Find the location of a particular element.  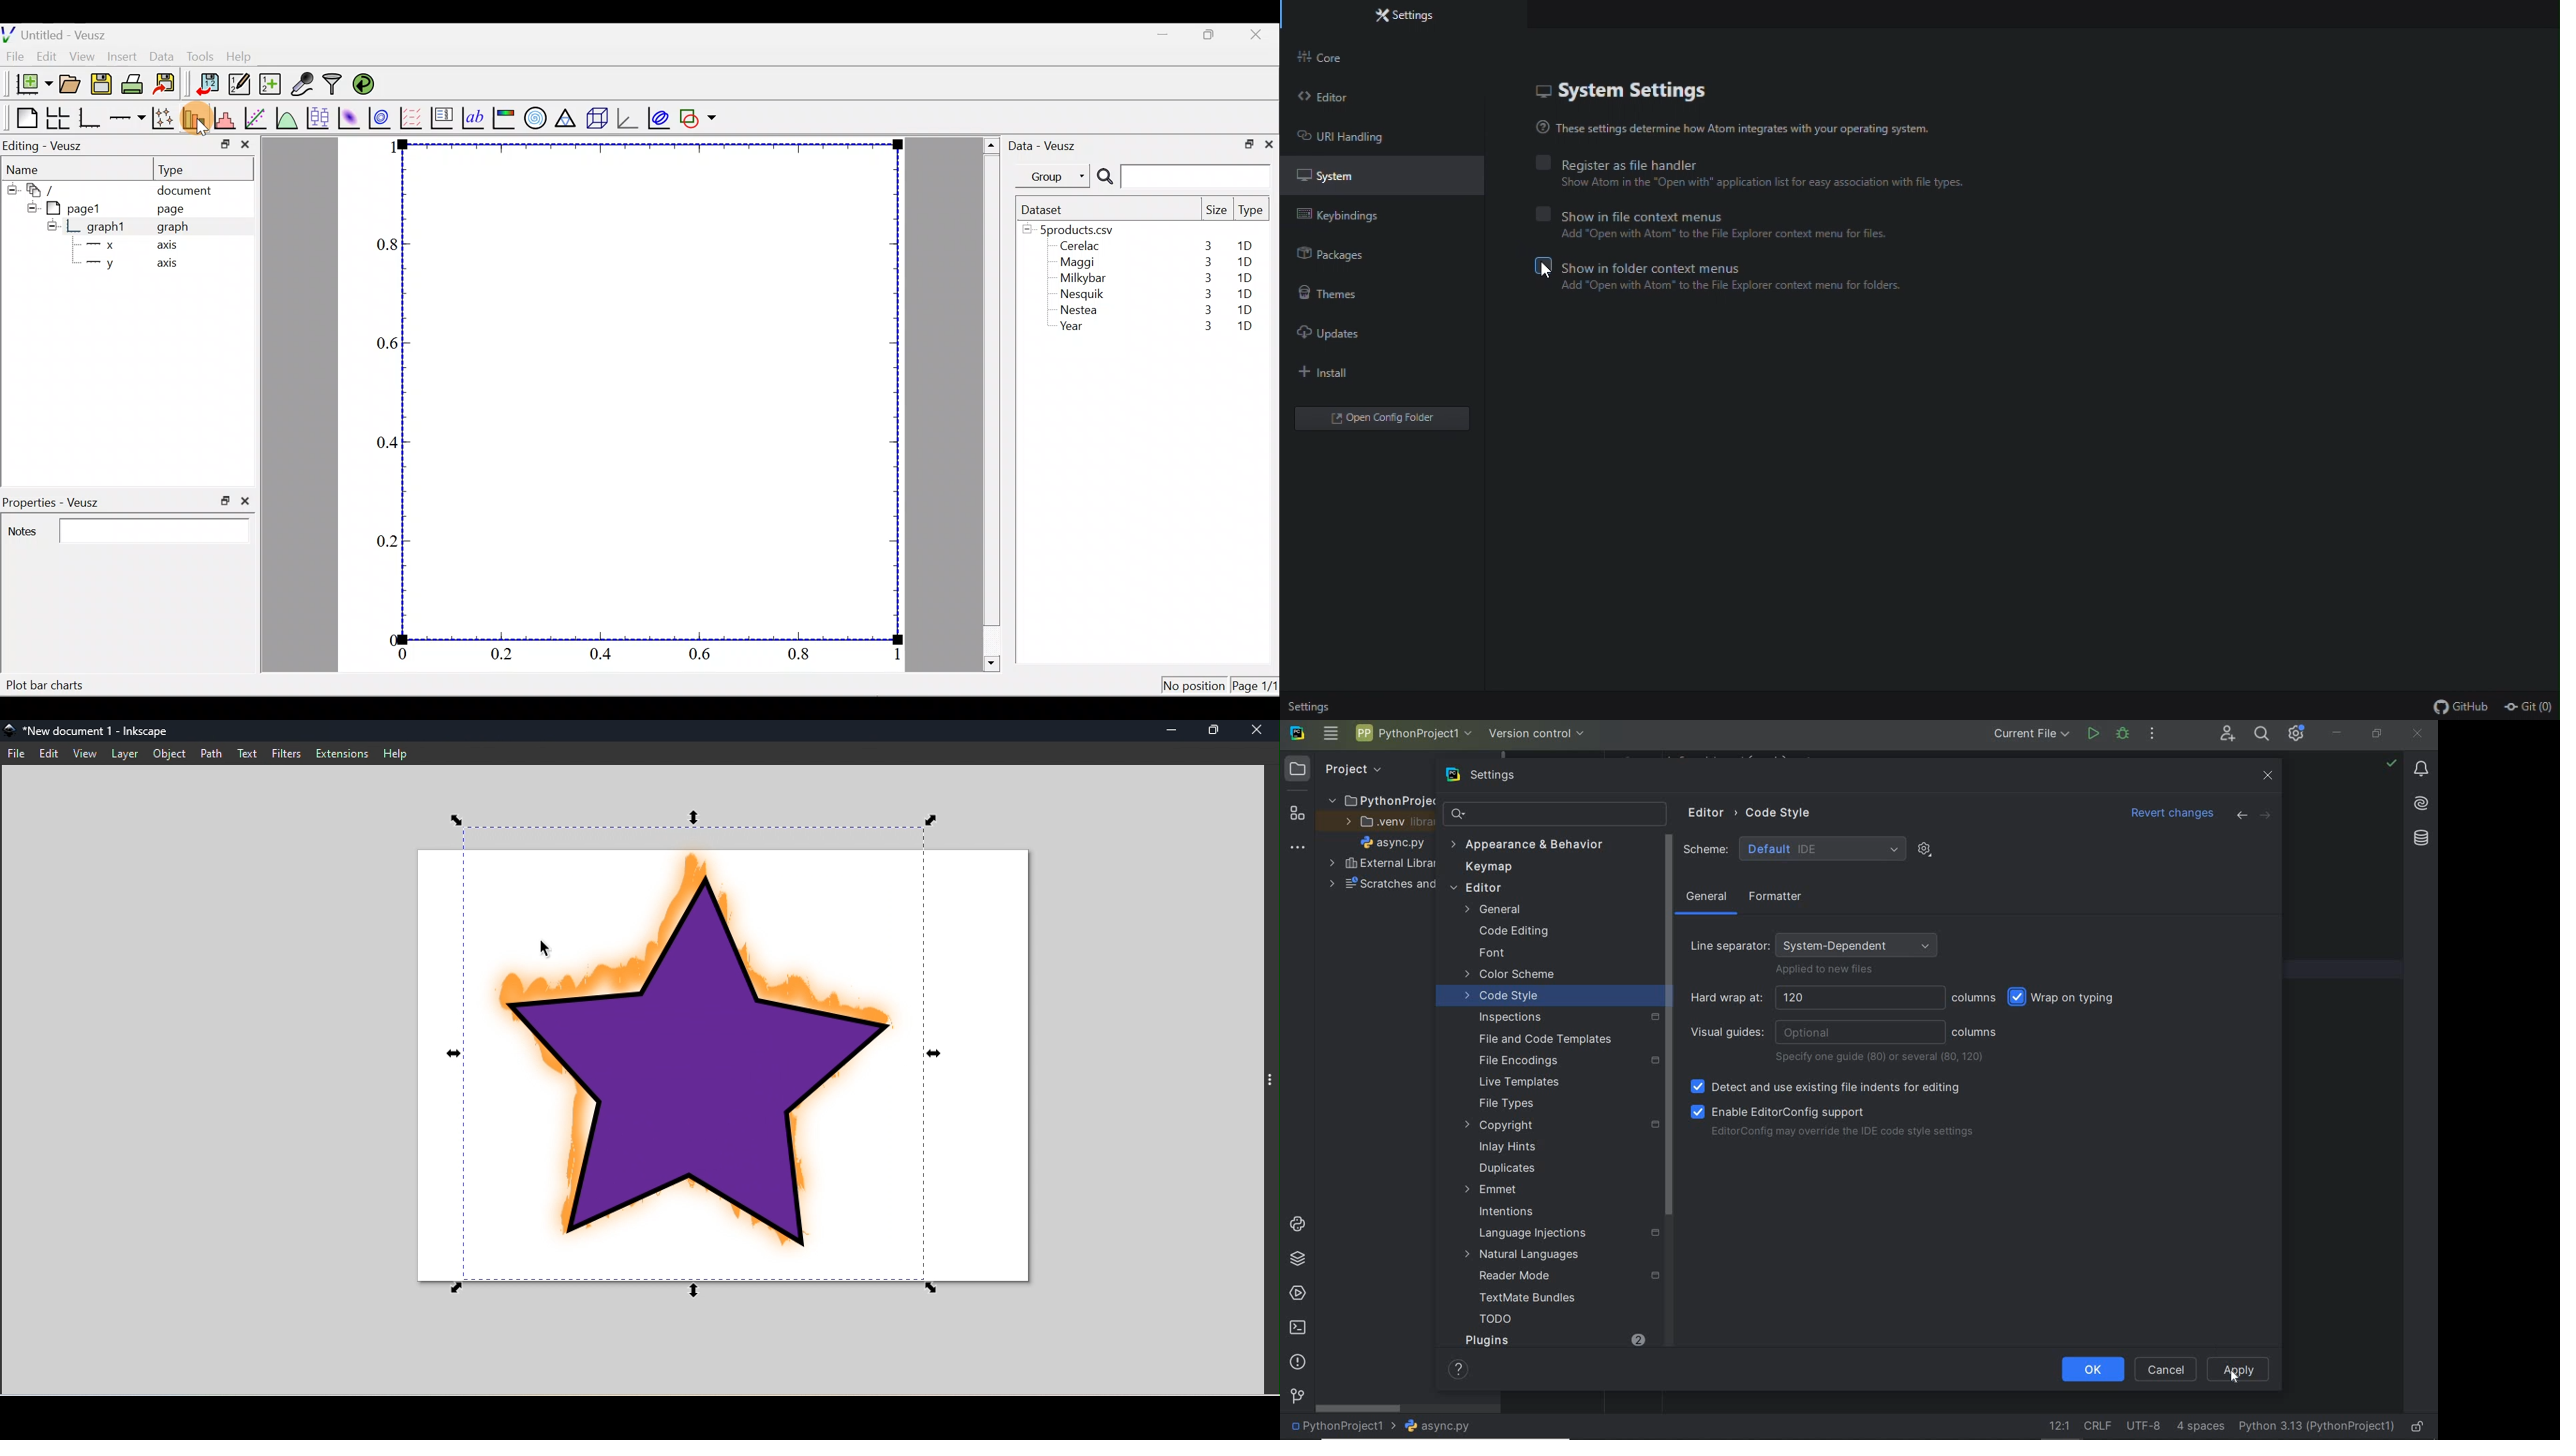

Histogram of a dataset is located at coordinates (229, 119).